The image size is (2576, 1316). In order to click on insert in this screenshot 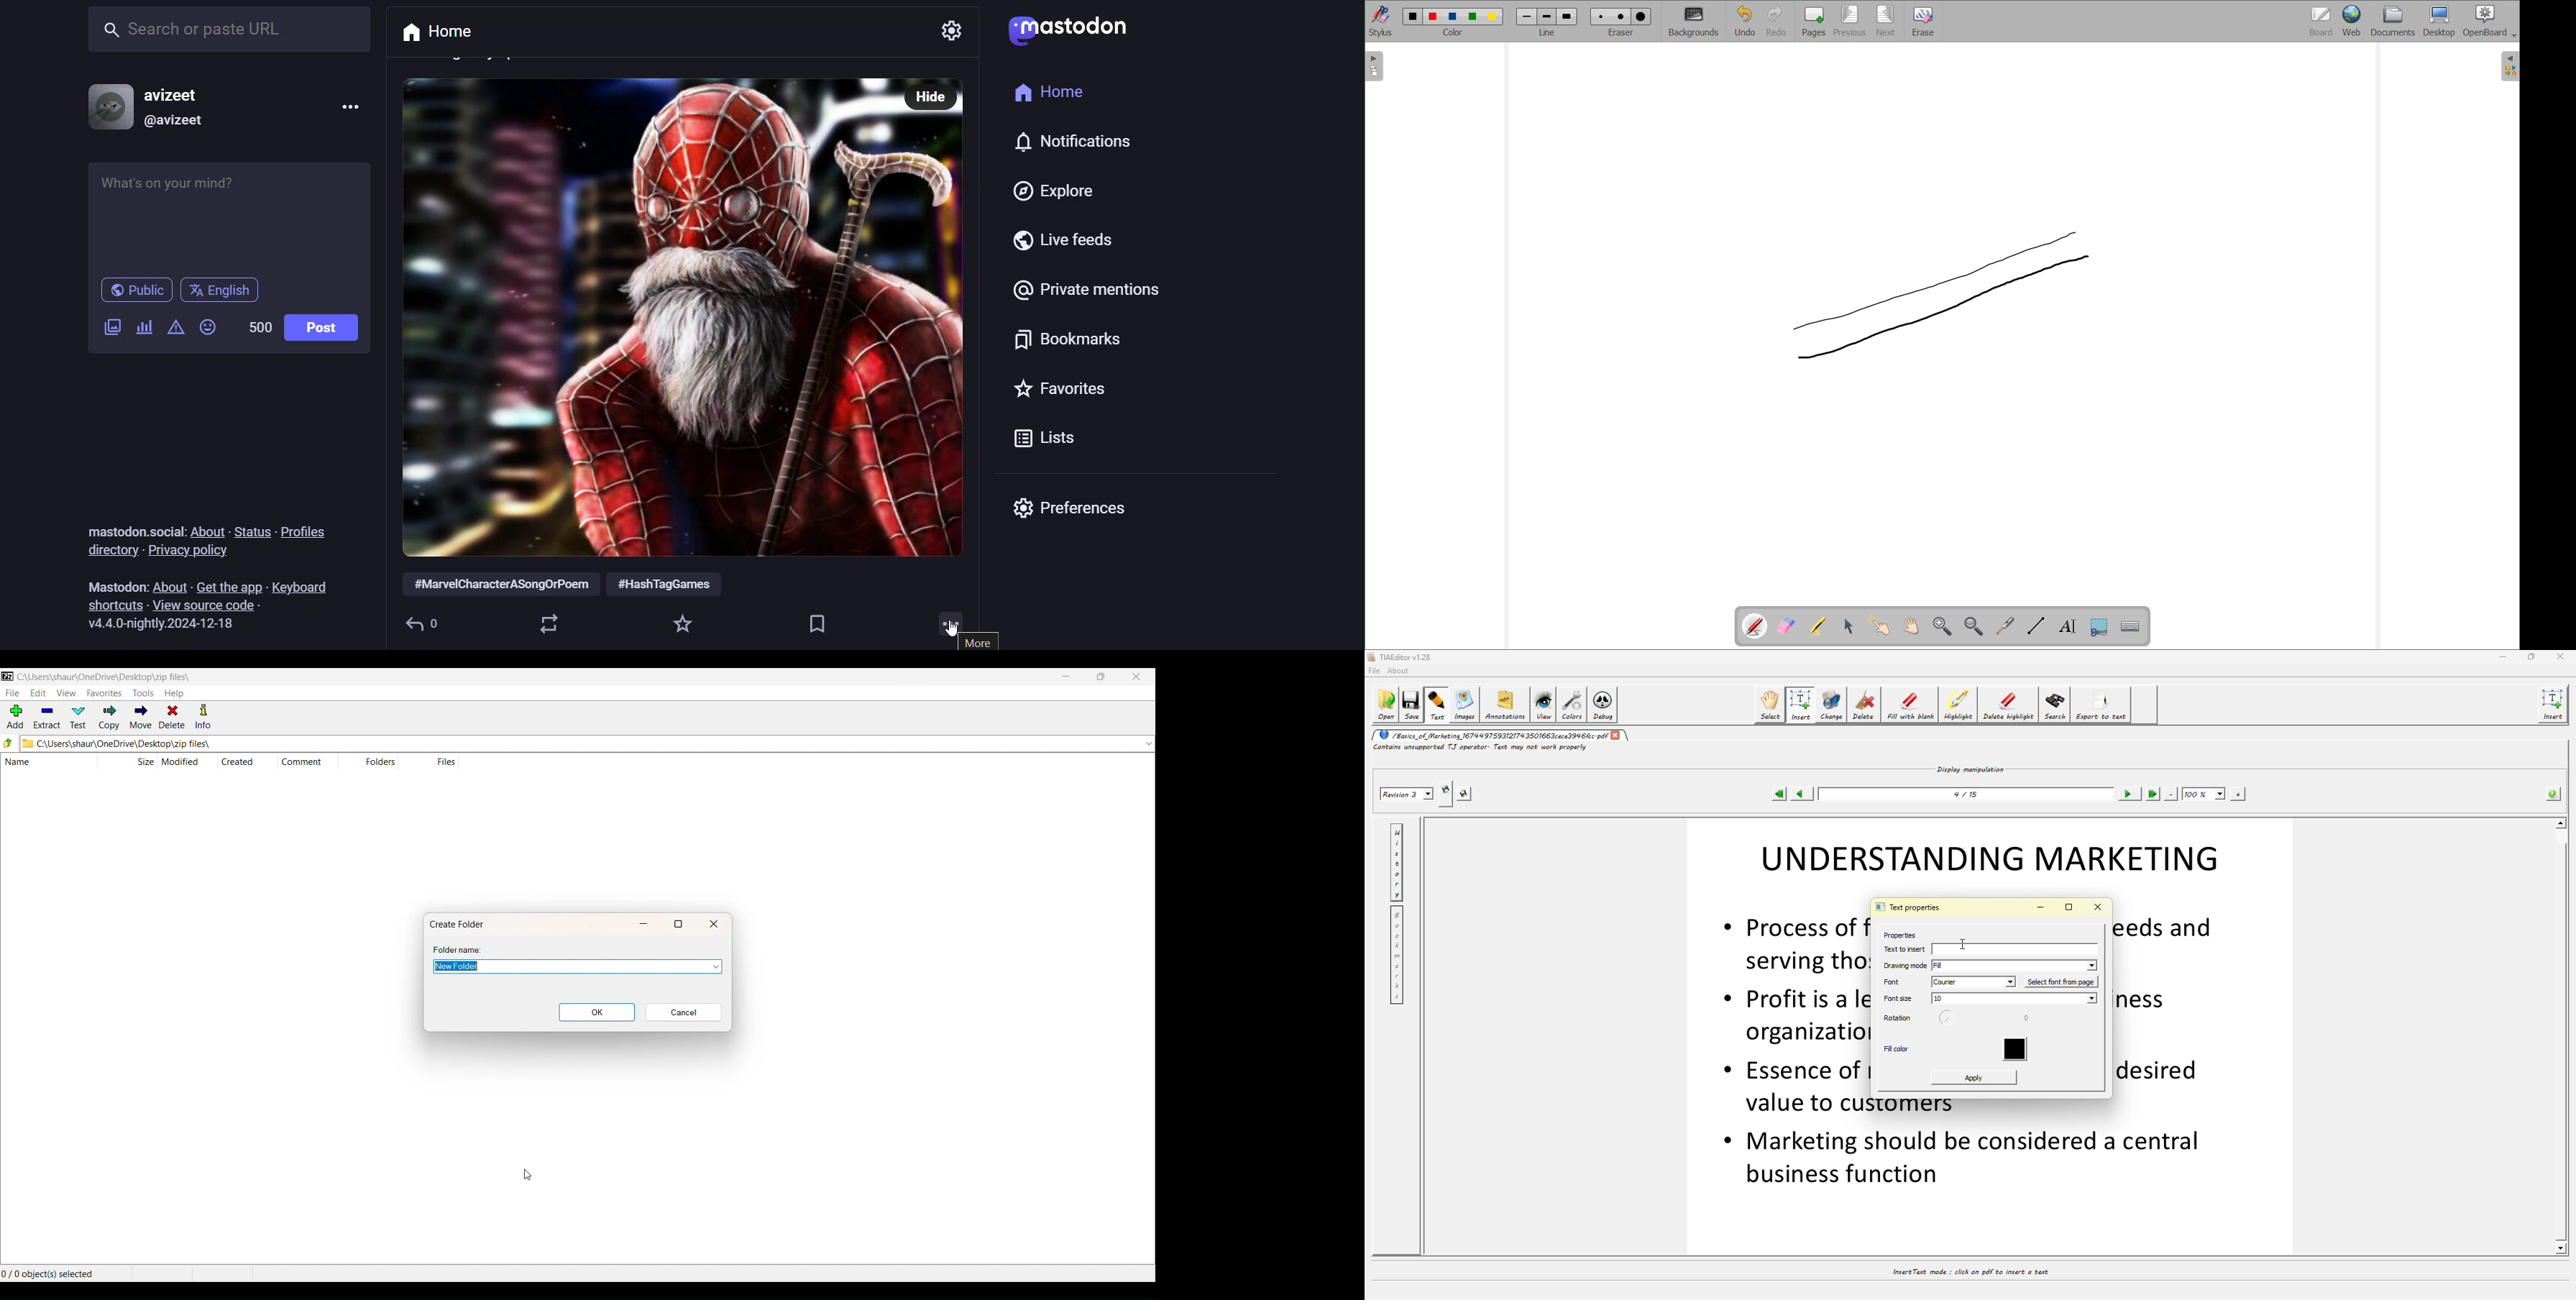, I will do `click(2555, 705)`.